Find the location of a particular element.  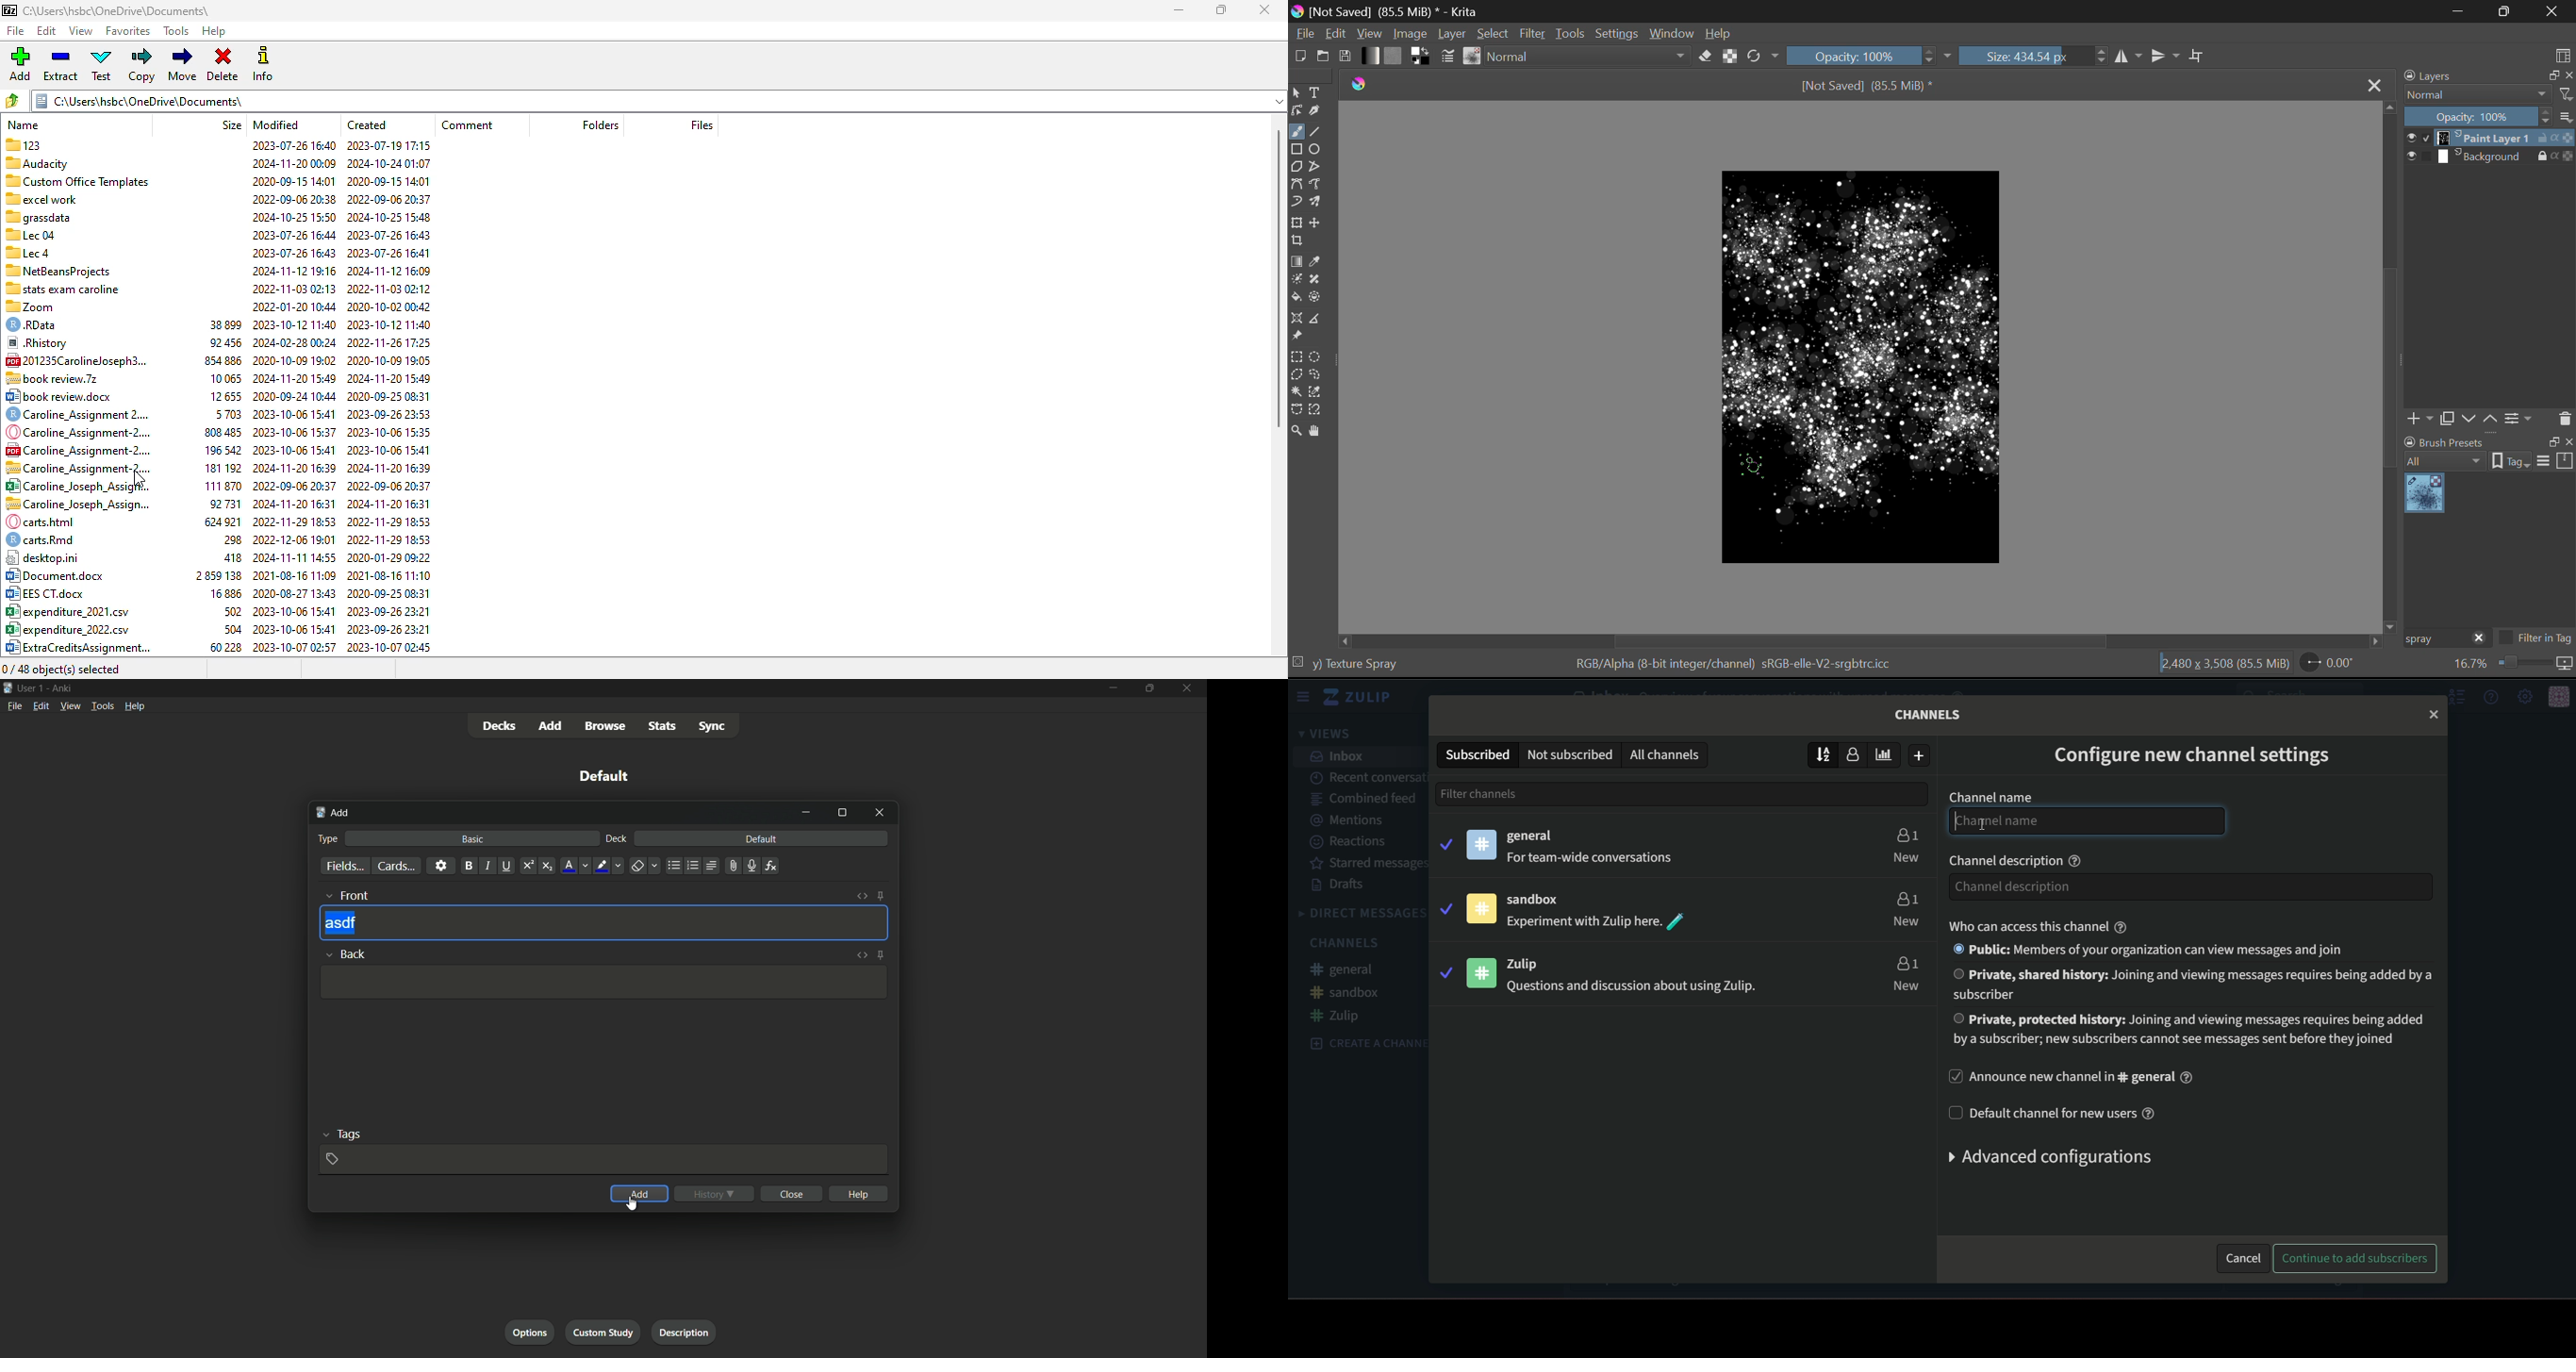

icon is located at coordinates (2559, 697).